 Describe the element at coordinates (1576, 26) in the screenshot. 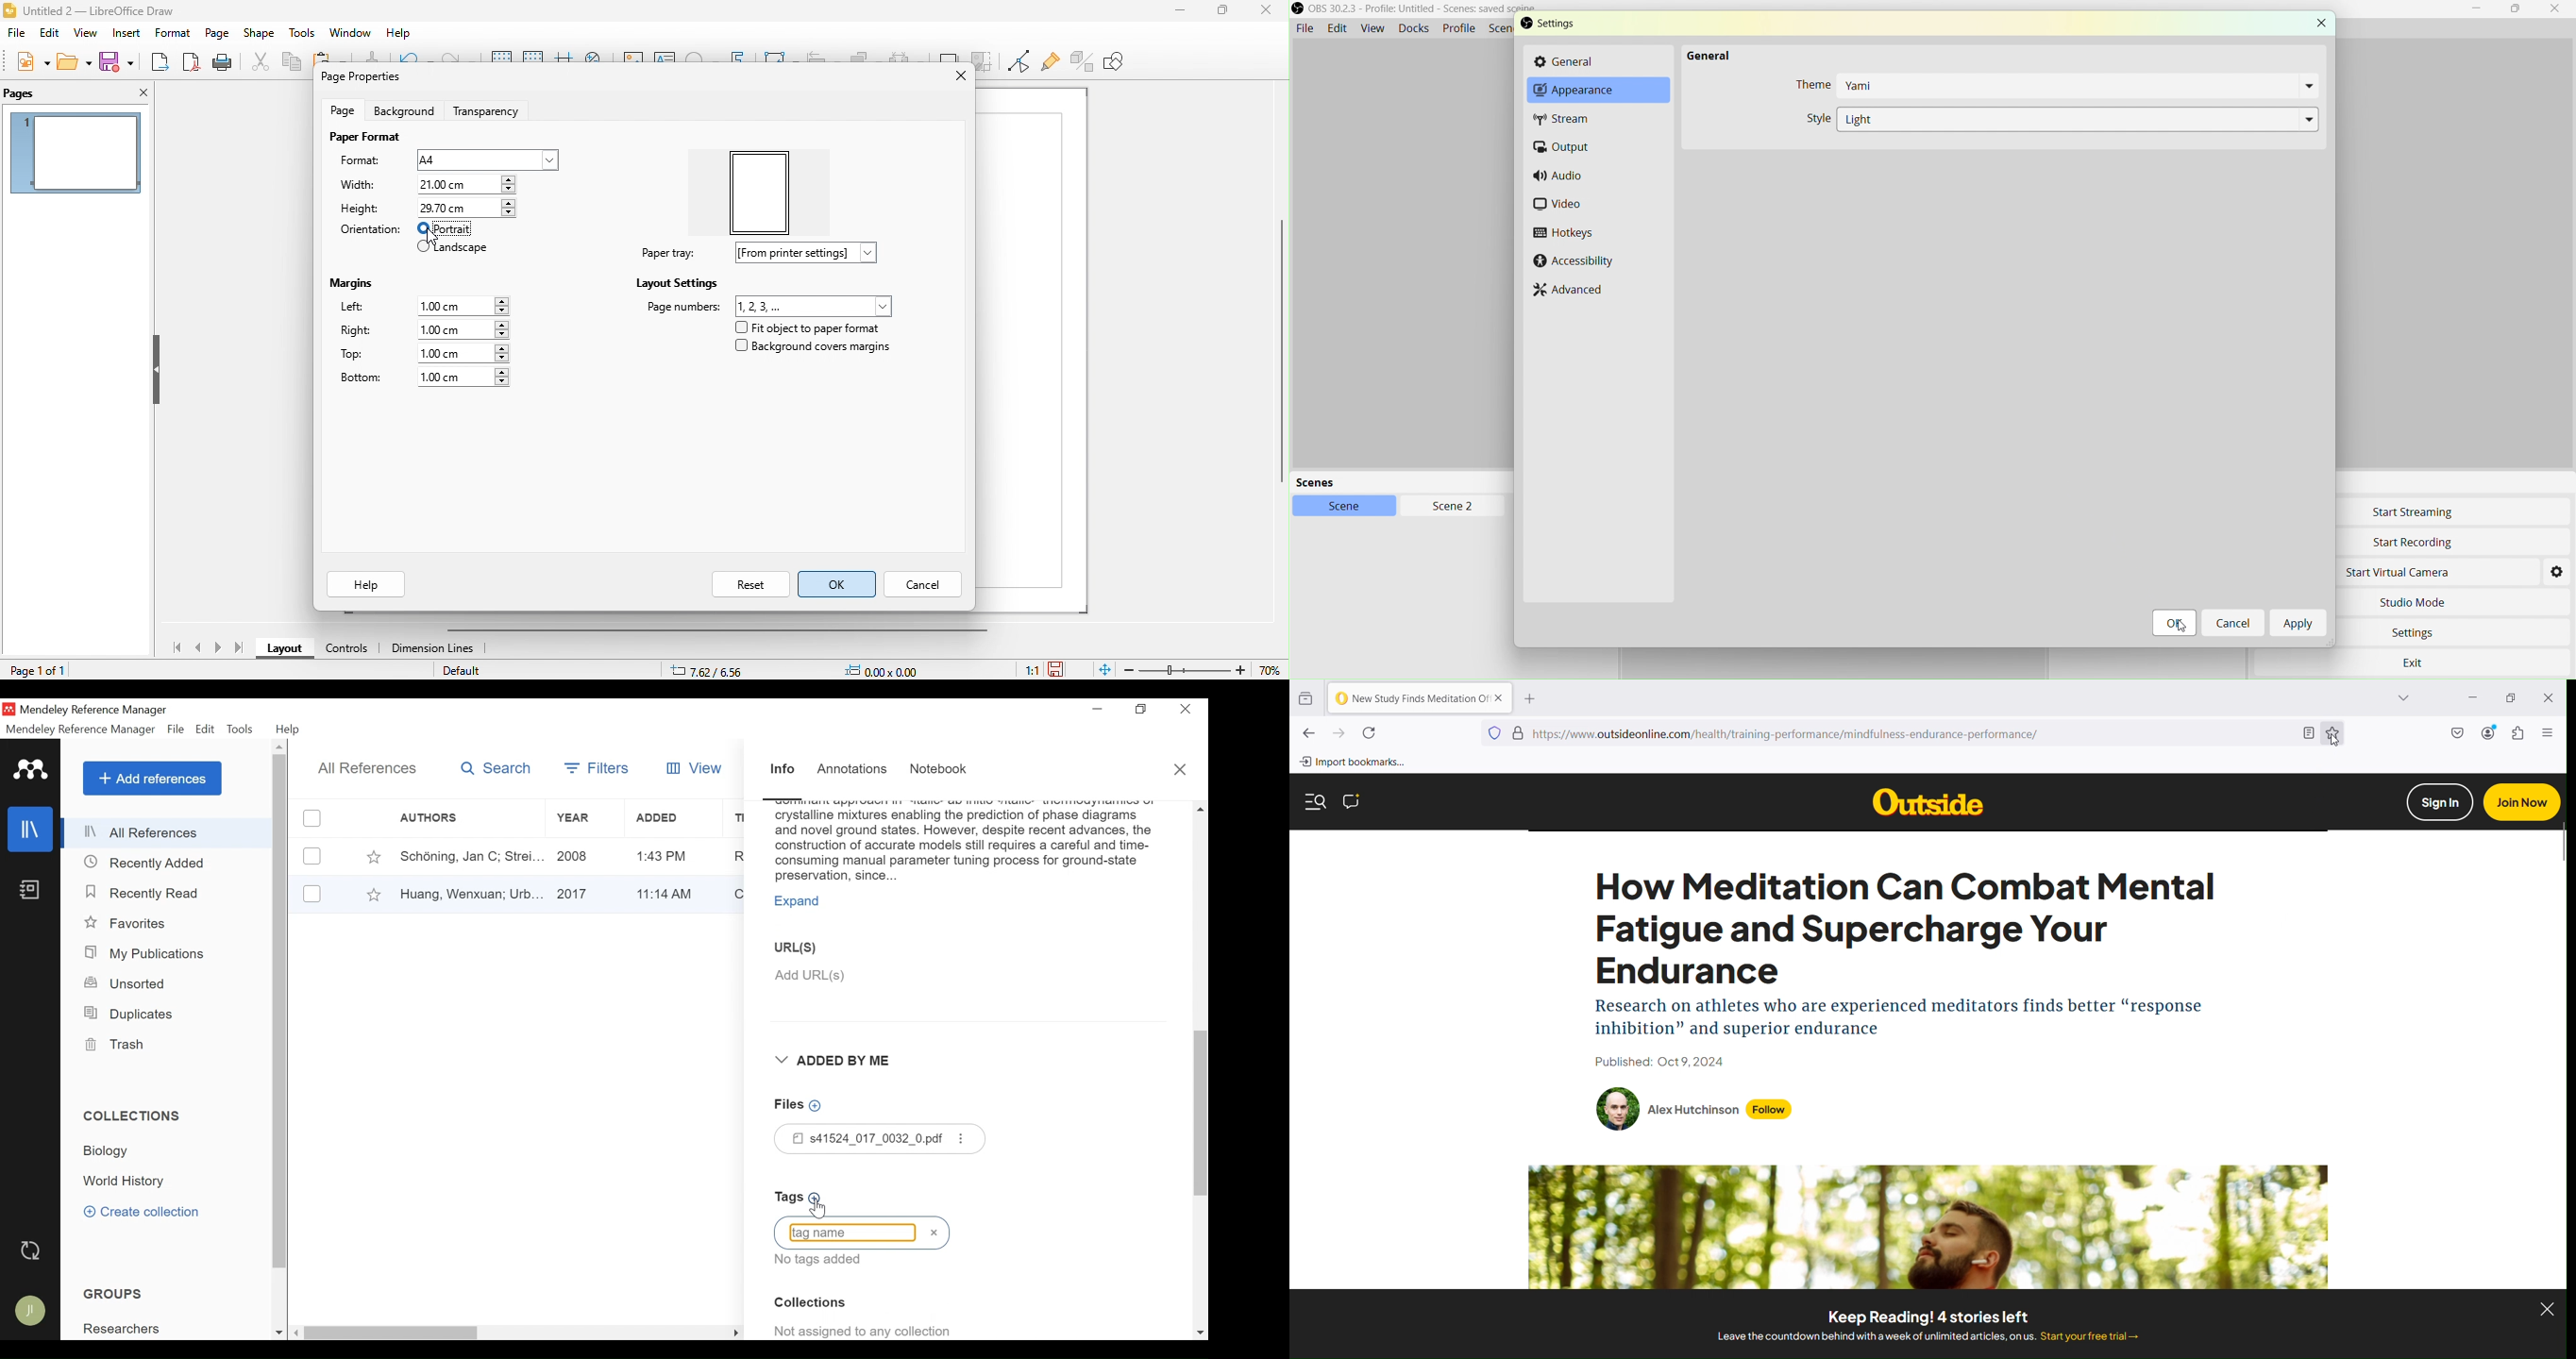

I see `Settings` at that location.